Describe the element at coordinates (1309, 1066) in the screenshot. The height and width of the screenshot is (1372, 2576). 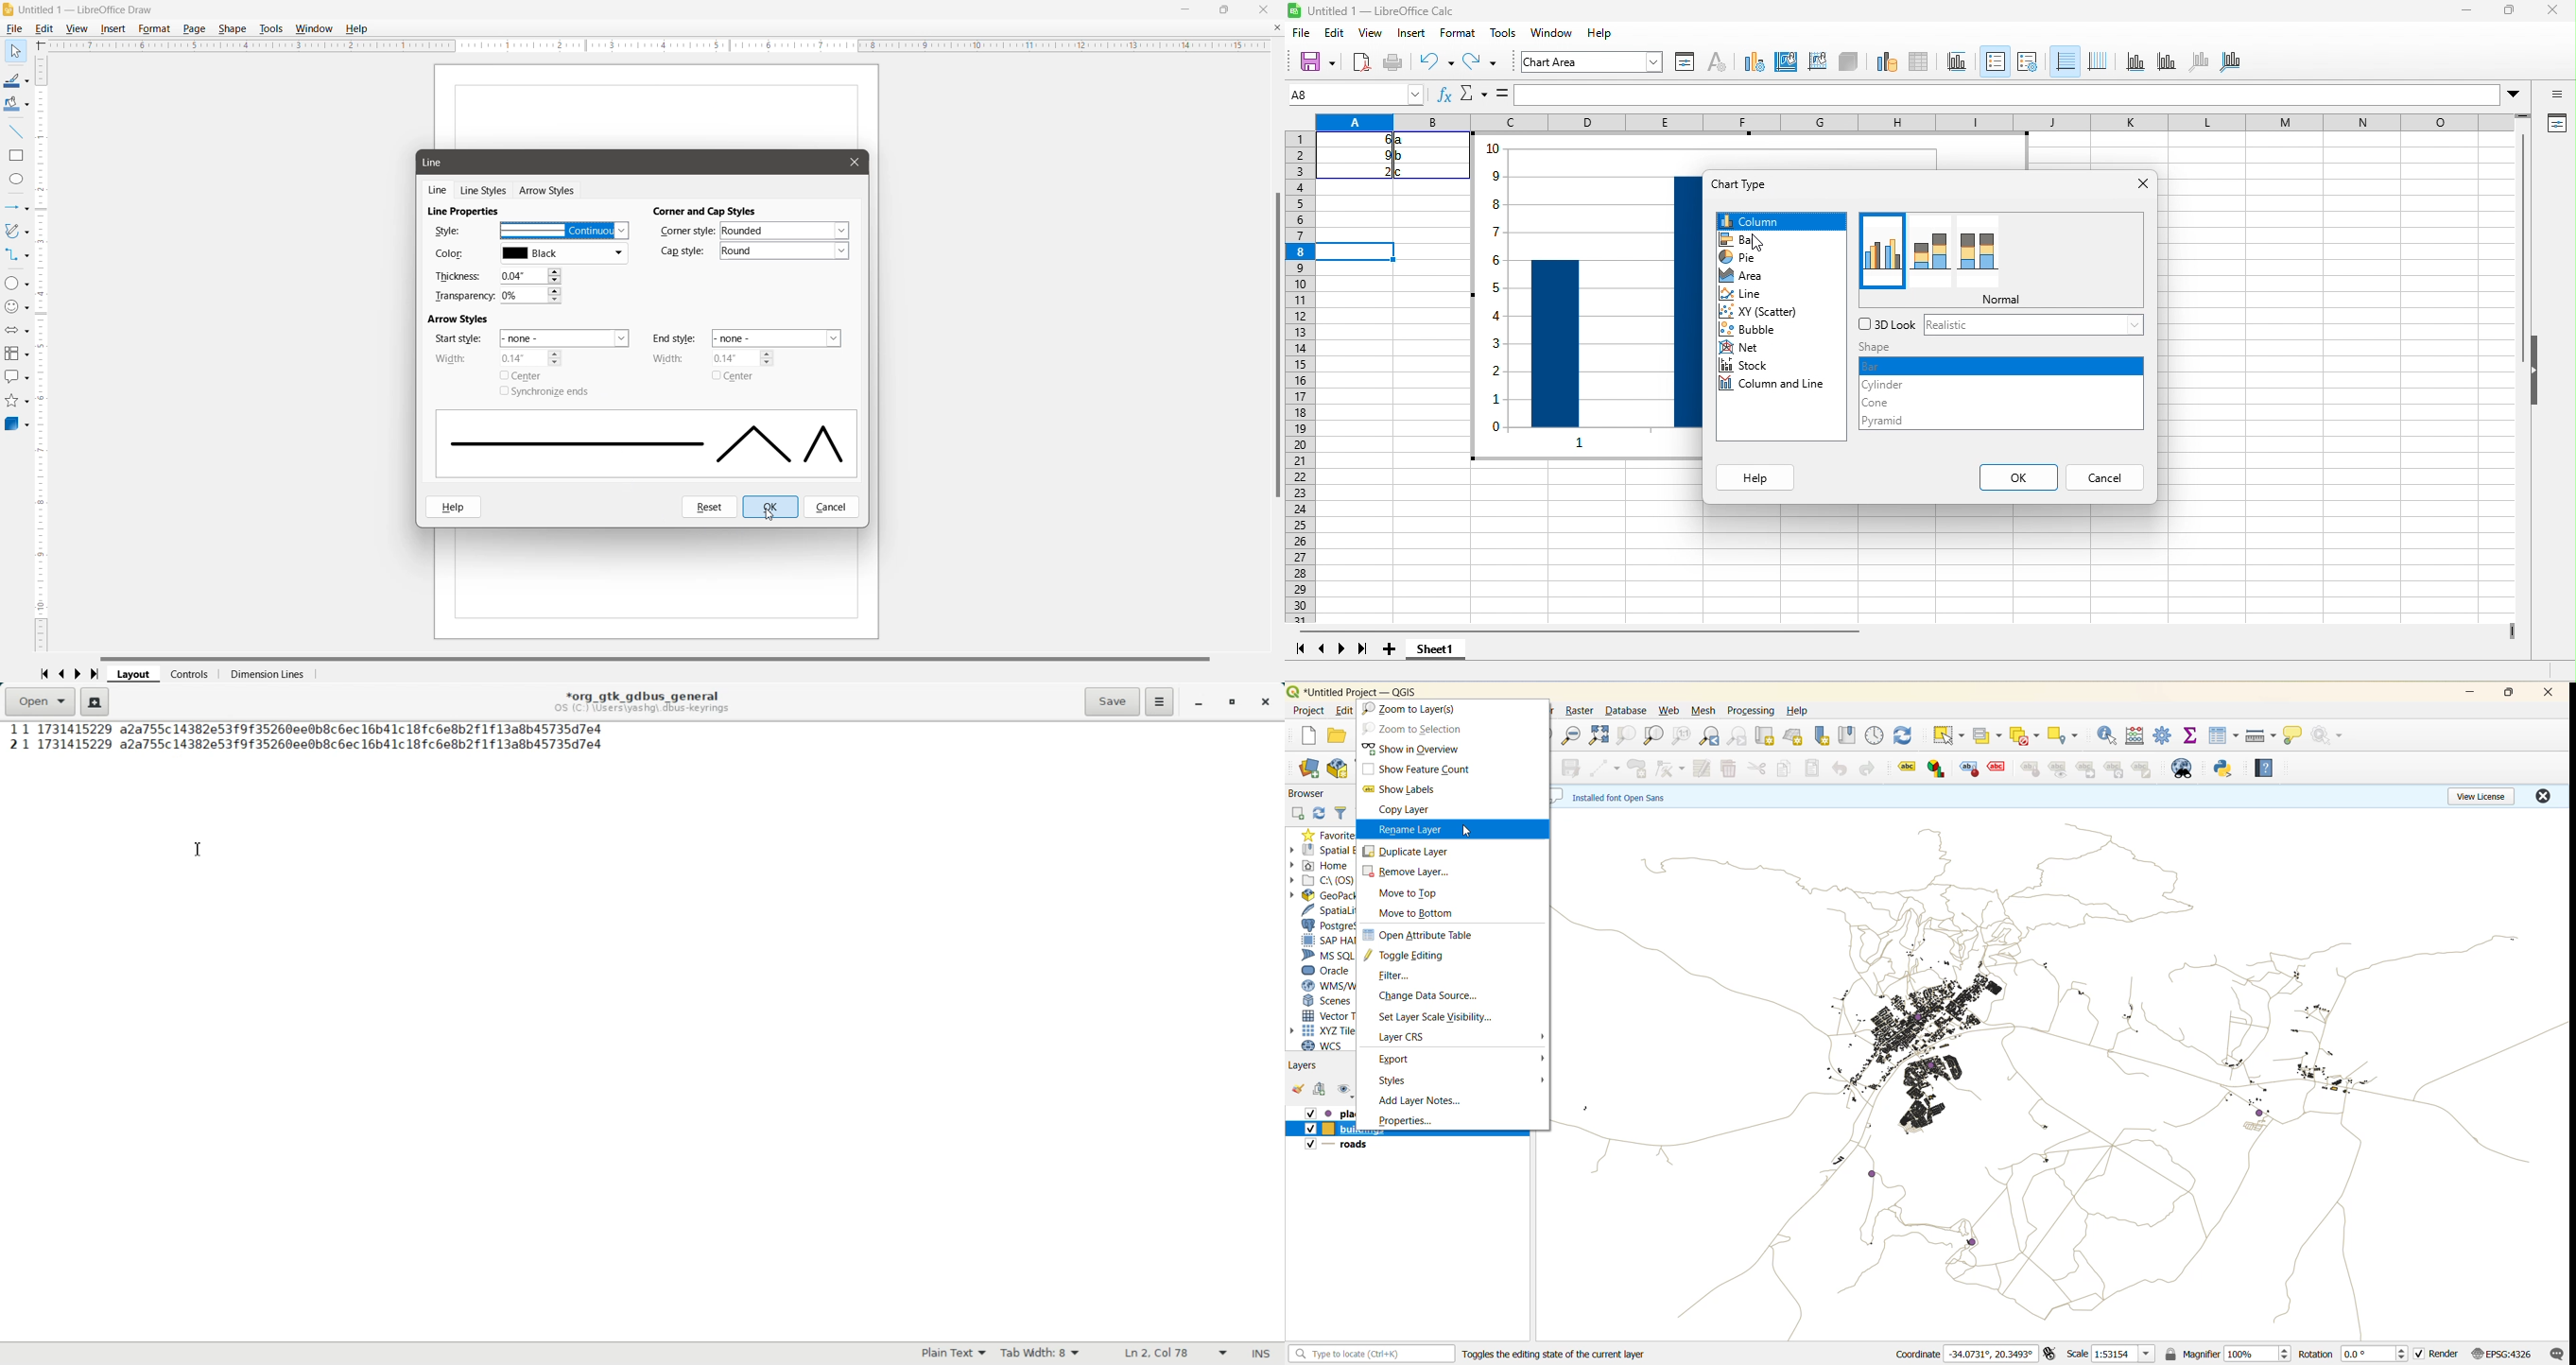
I see `layers` at that location.